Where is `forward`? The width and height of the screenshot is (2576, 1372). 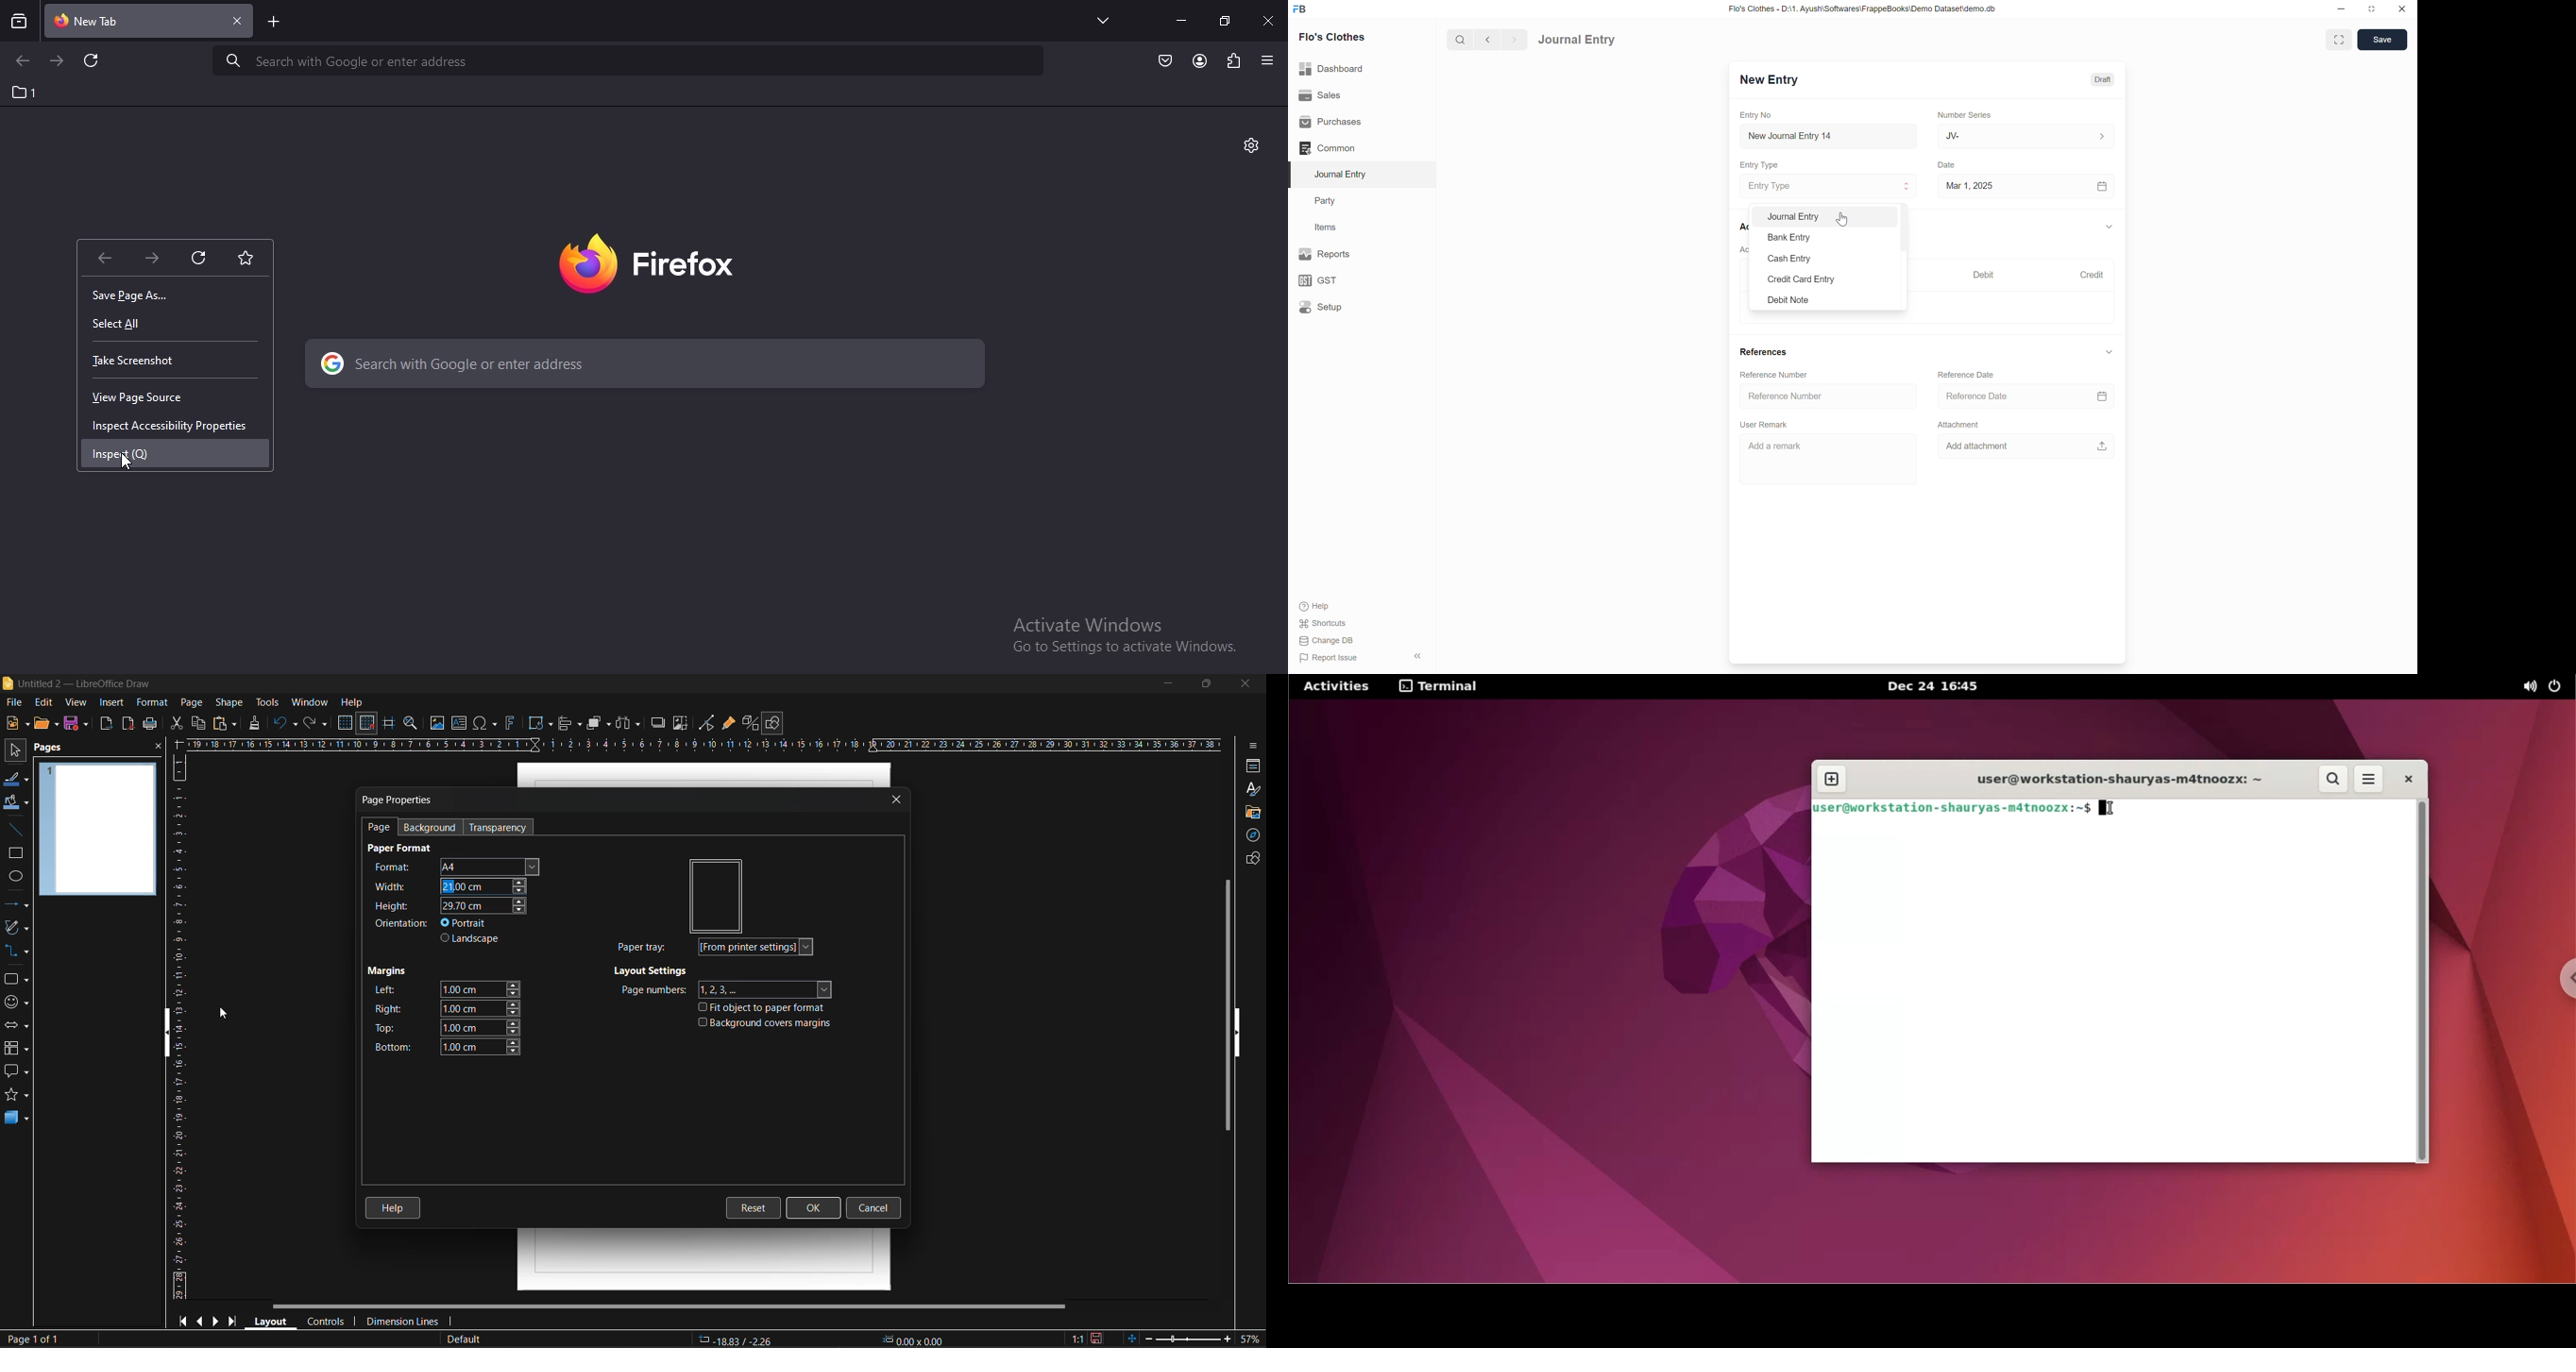
forward is located at coordinates (1512, 40).